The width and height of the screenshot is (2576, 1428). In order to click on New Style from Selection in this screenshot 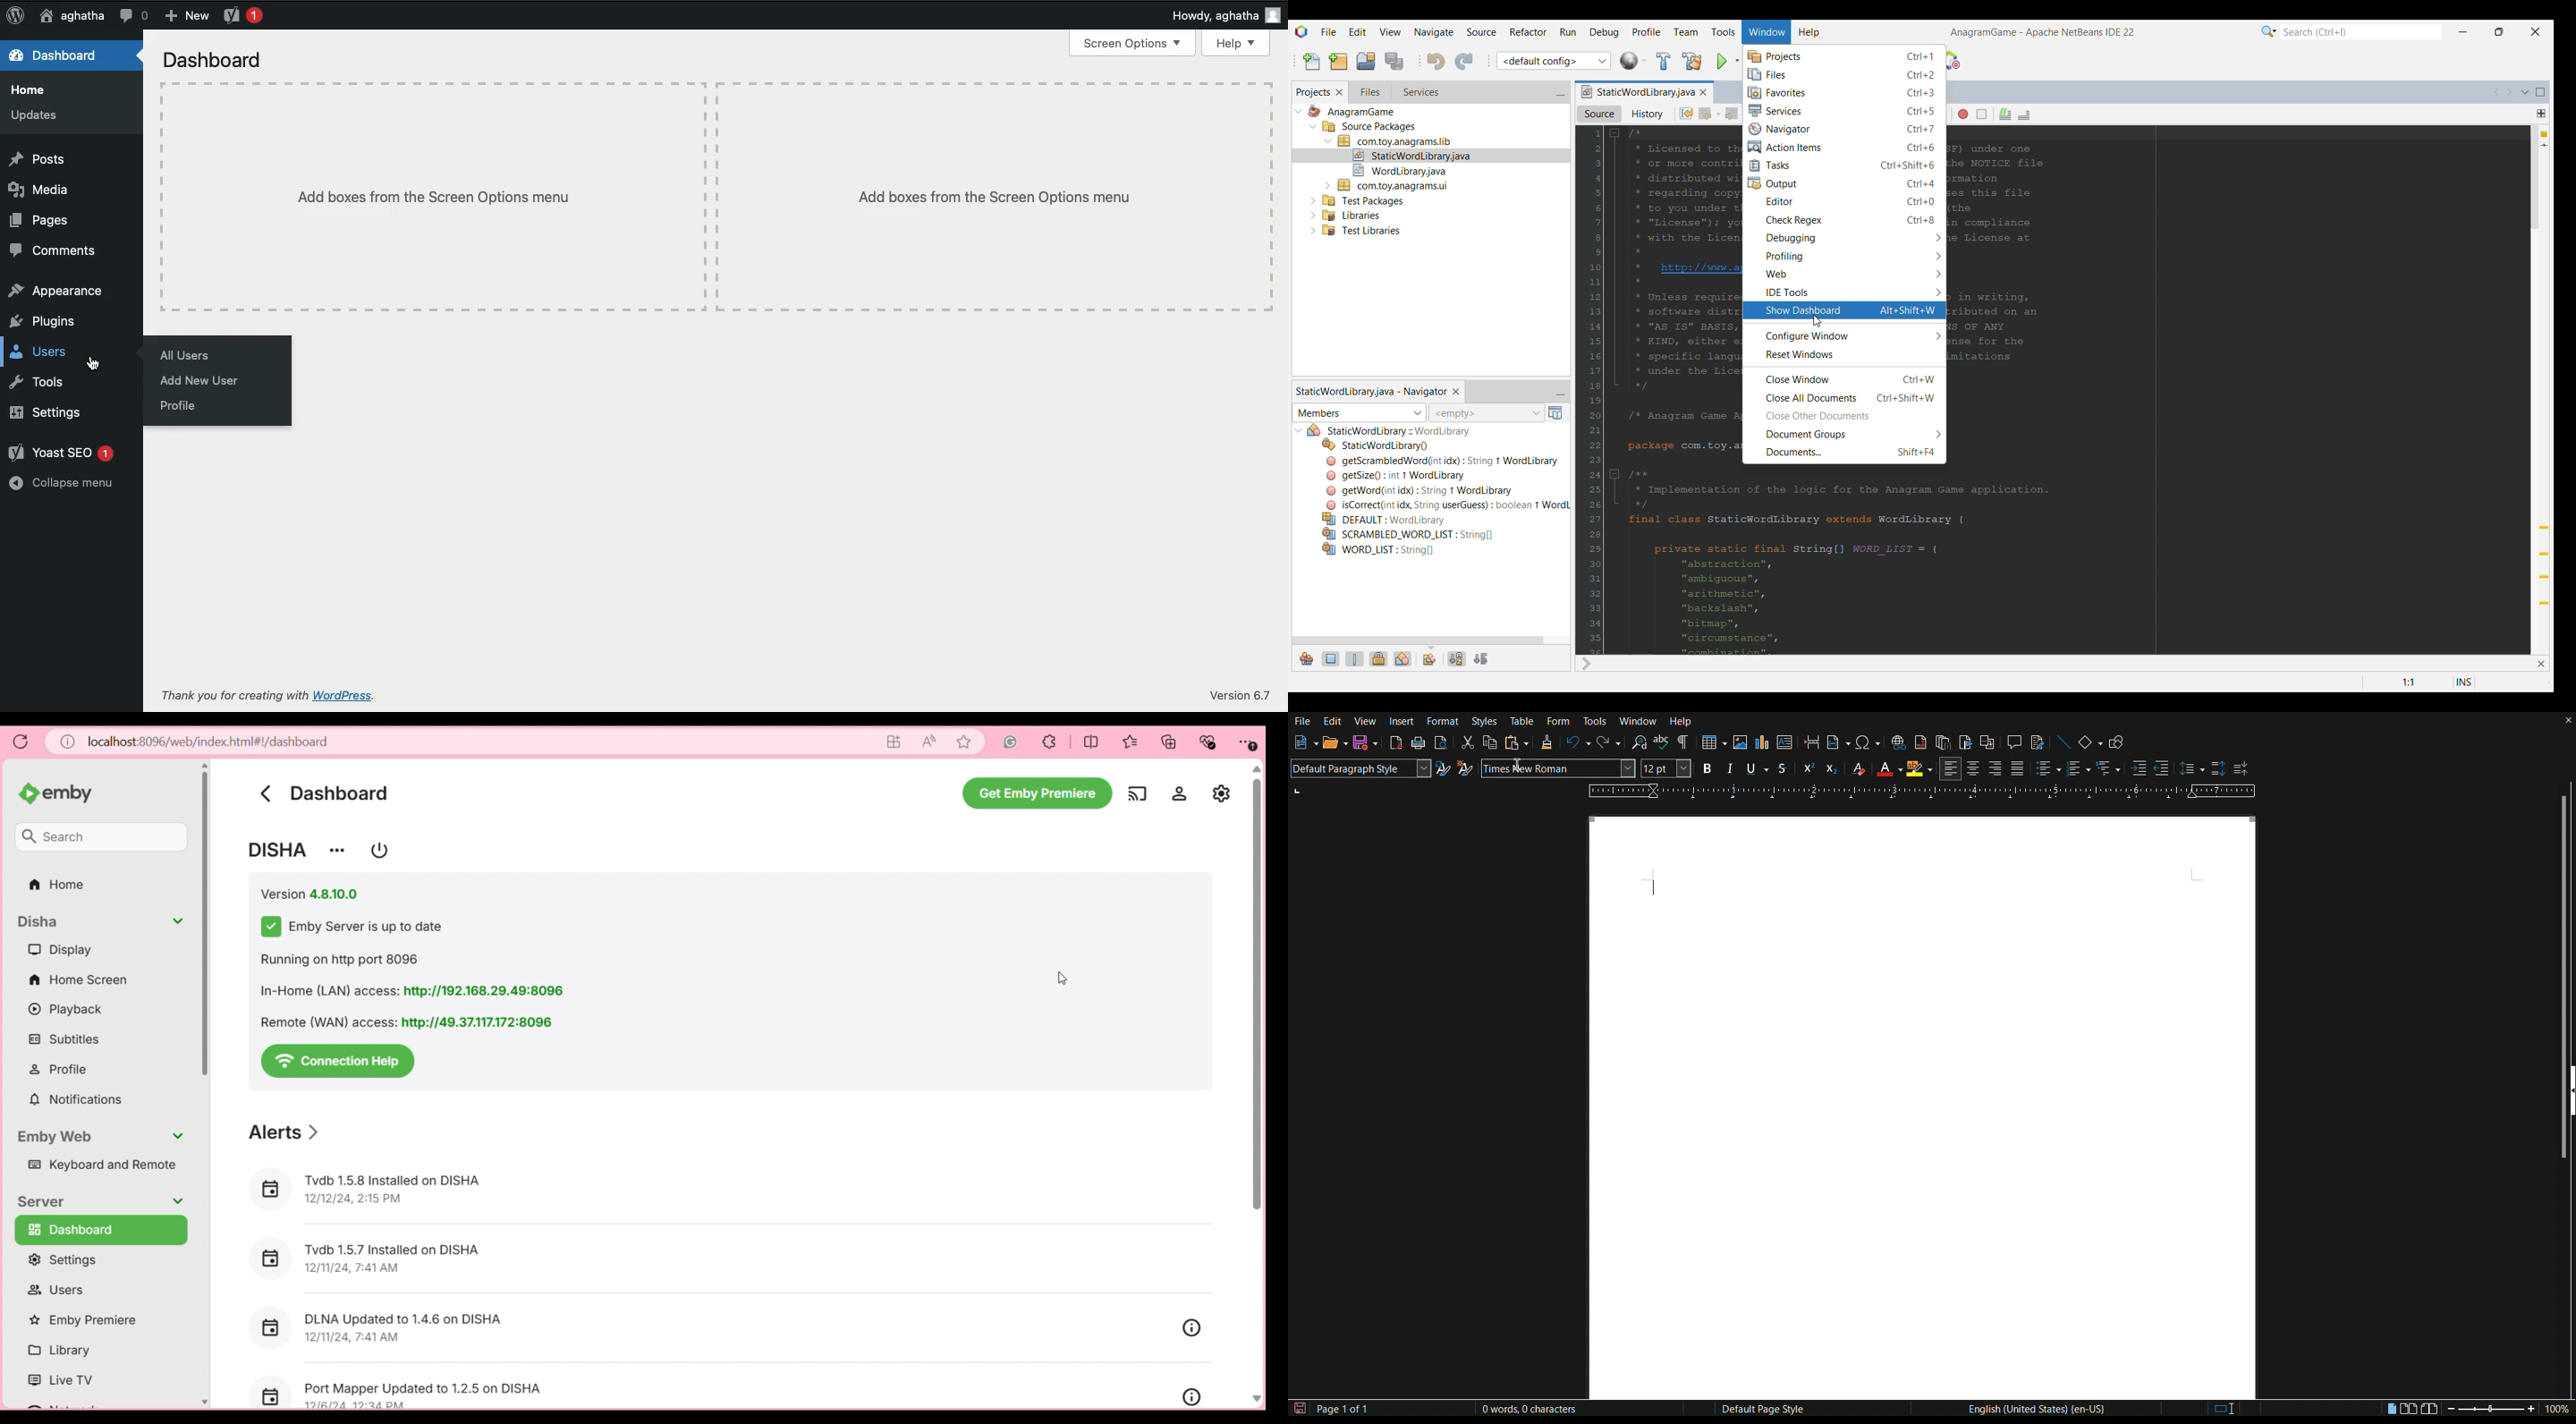, I will do `click(1466, 770)`.